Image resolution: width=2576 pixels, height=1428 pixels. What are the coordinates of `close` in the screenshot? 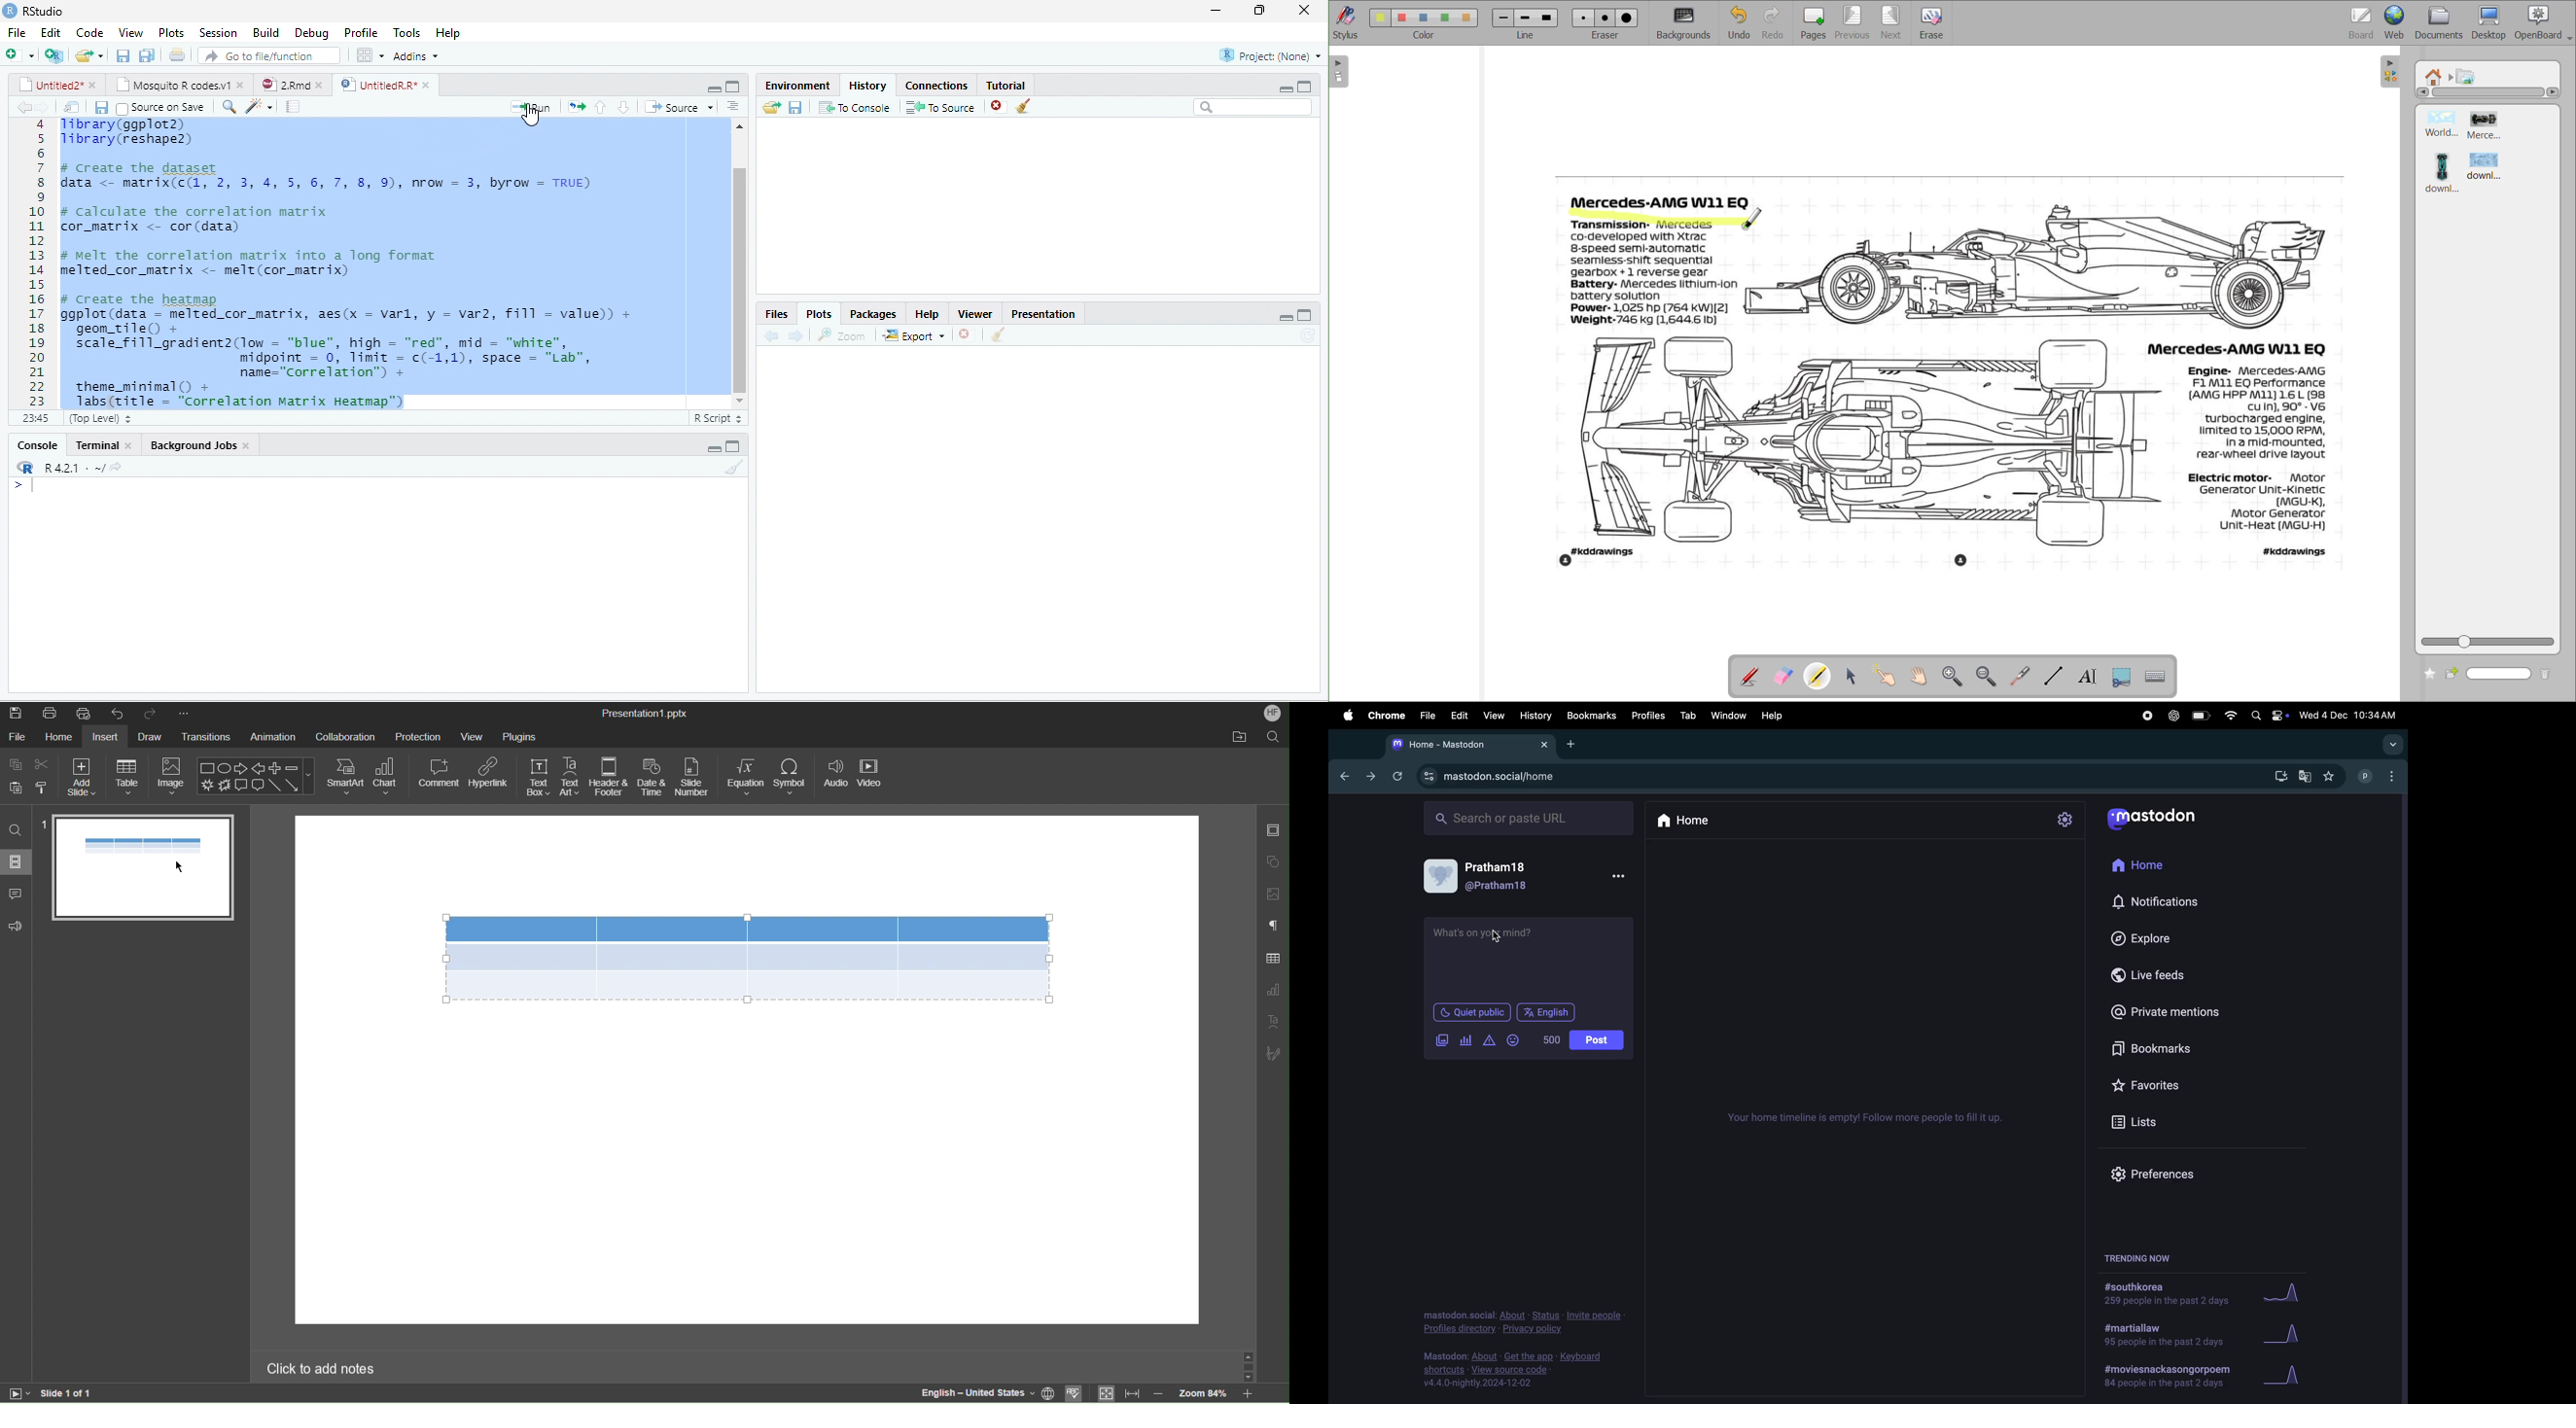 It's located at (1308, 11).